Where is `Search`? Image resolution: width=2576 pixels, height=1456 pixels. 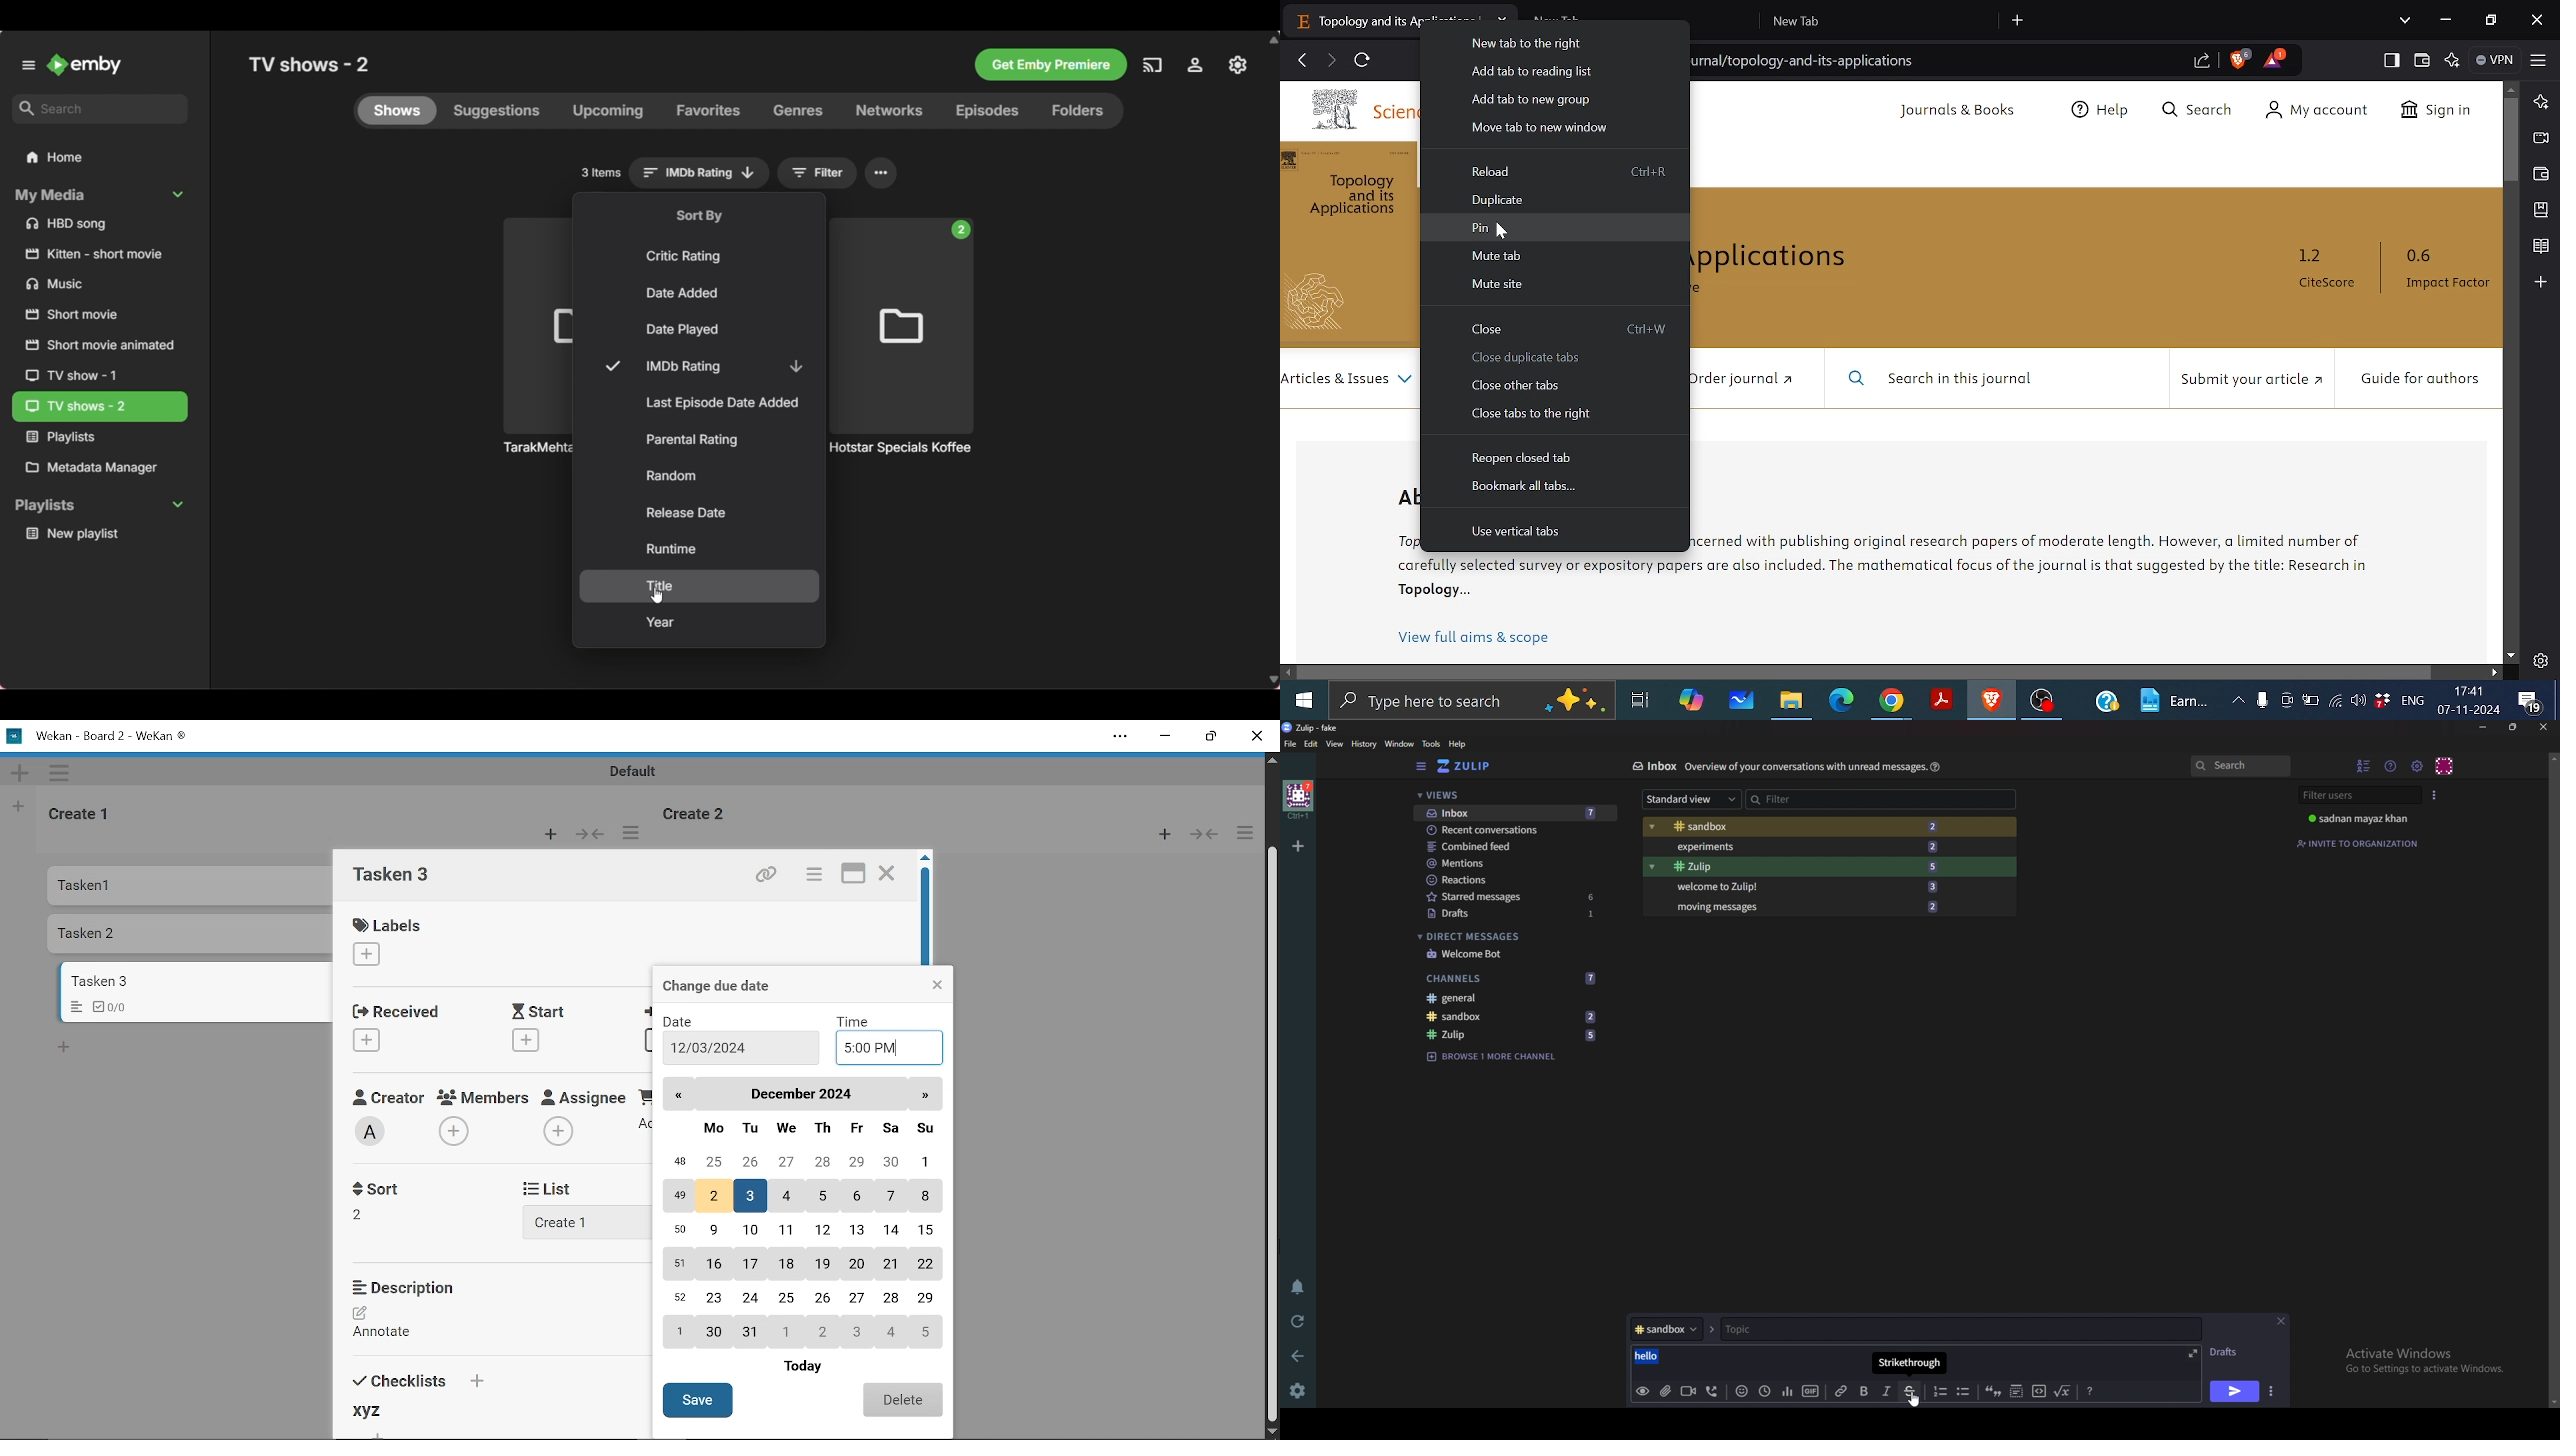
Search is located at coordinates (2243, 765).